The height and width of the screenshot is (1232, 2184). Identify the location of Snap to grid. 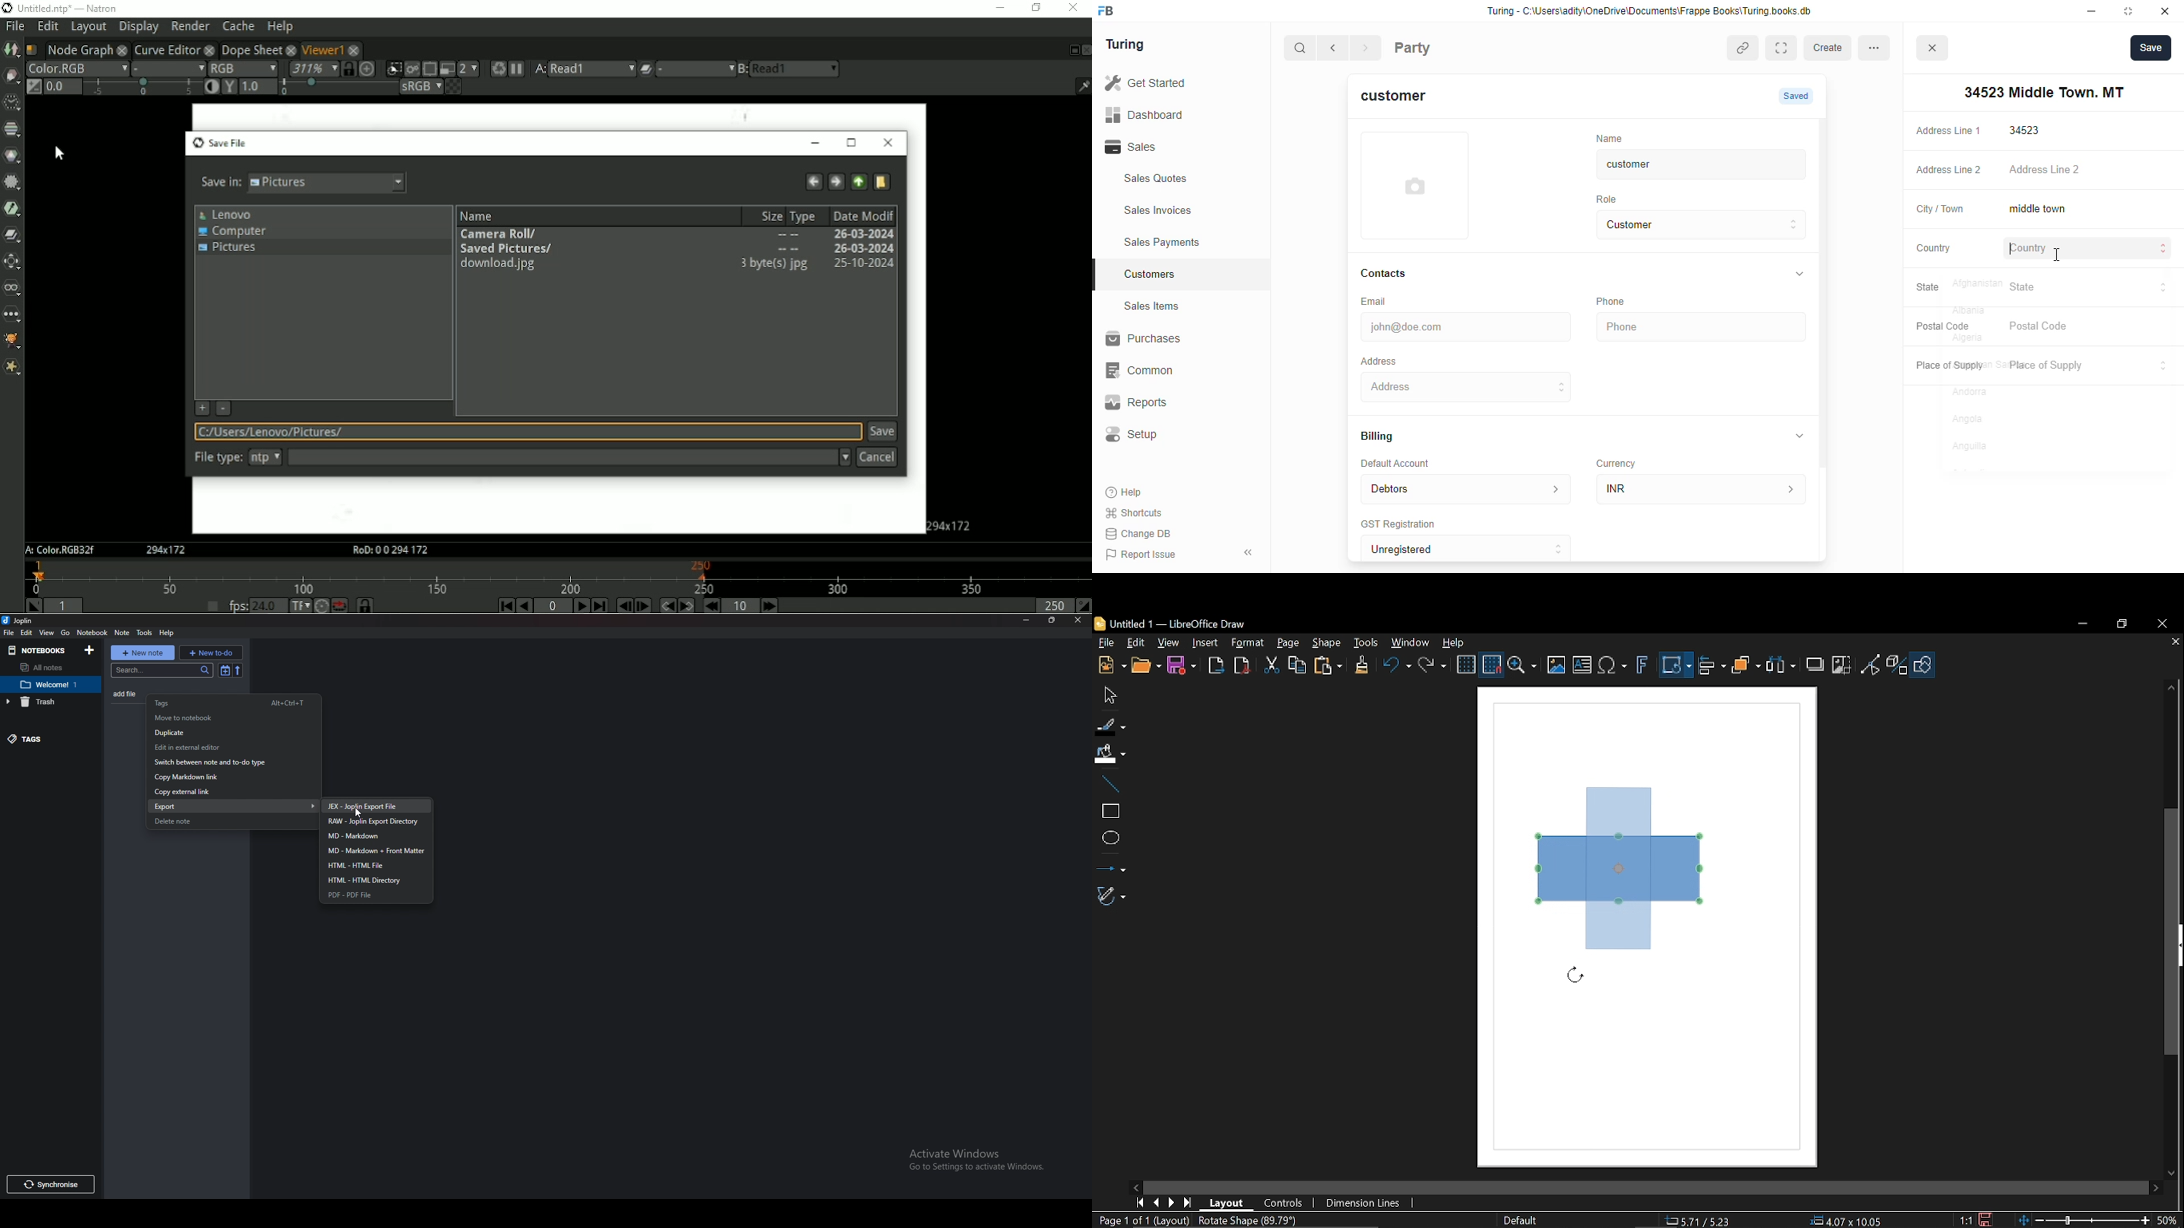
(1491, 665).